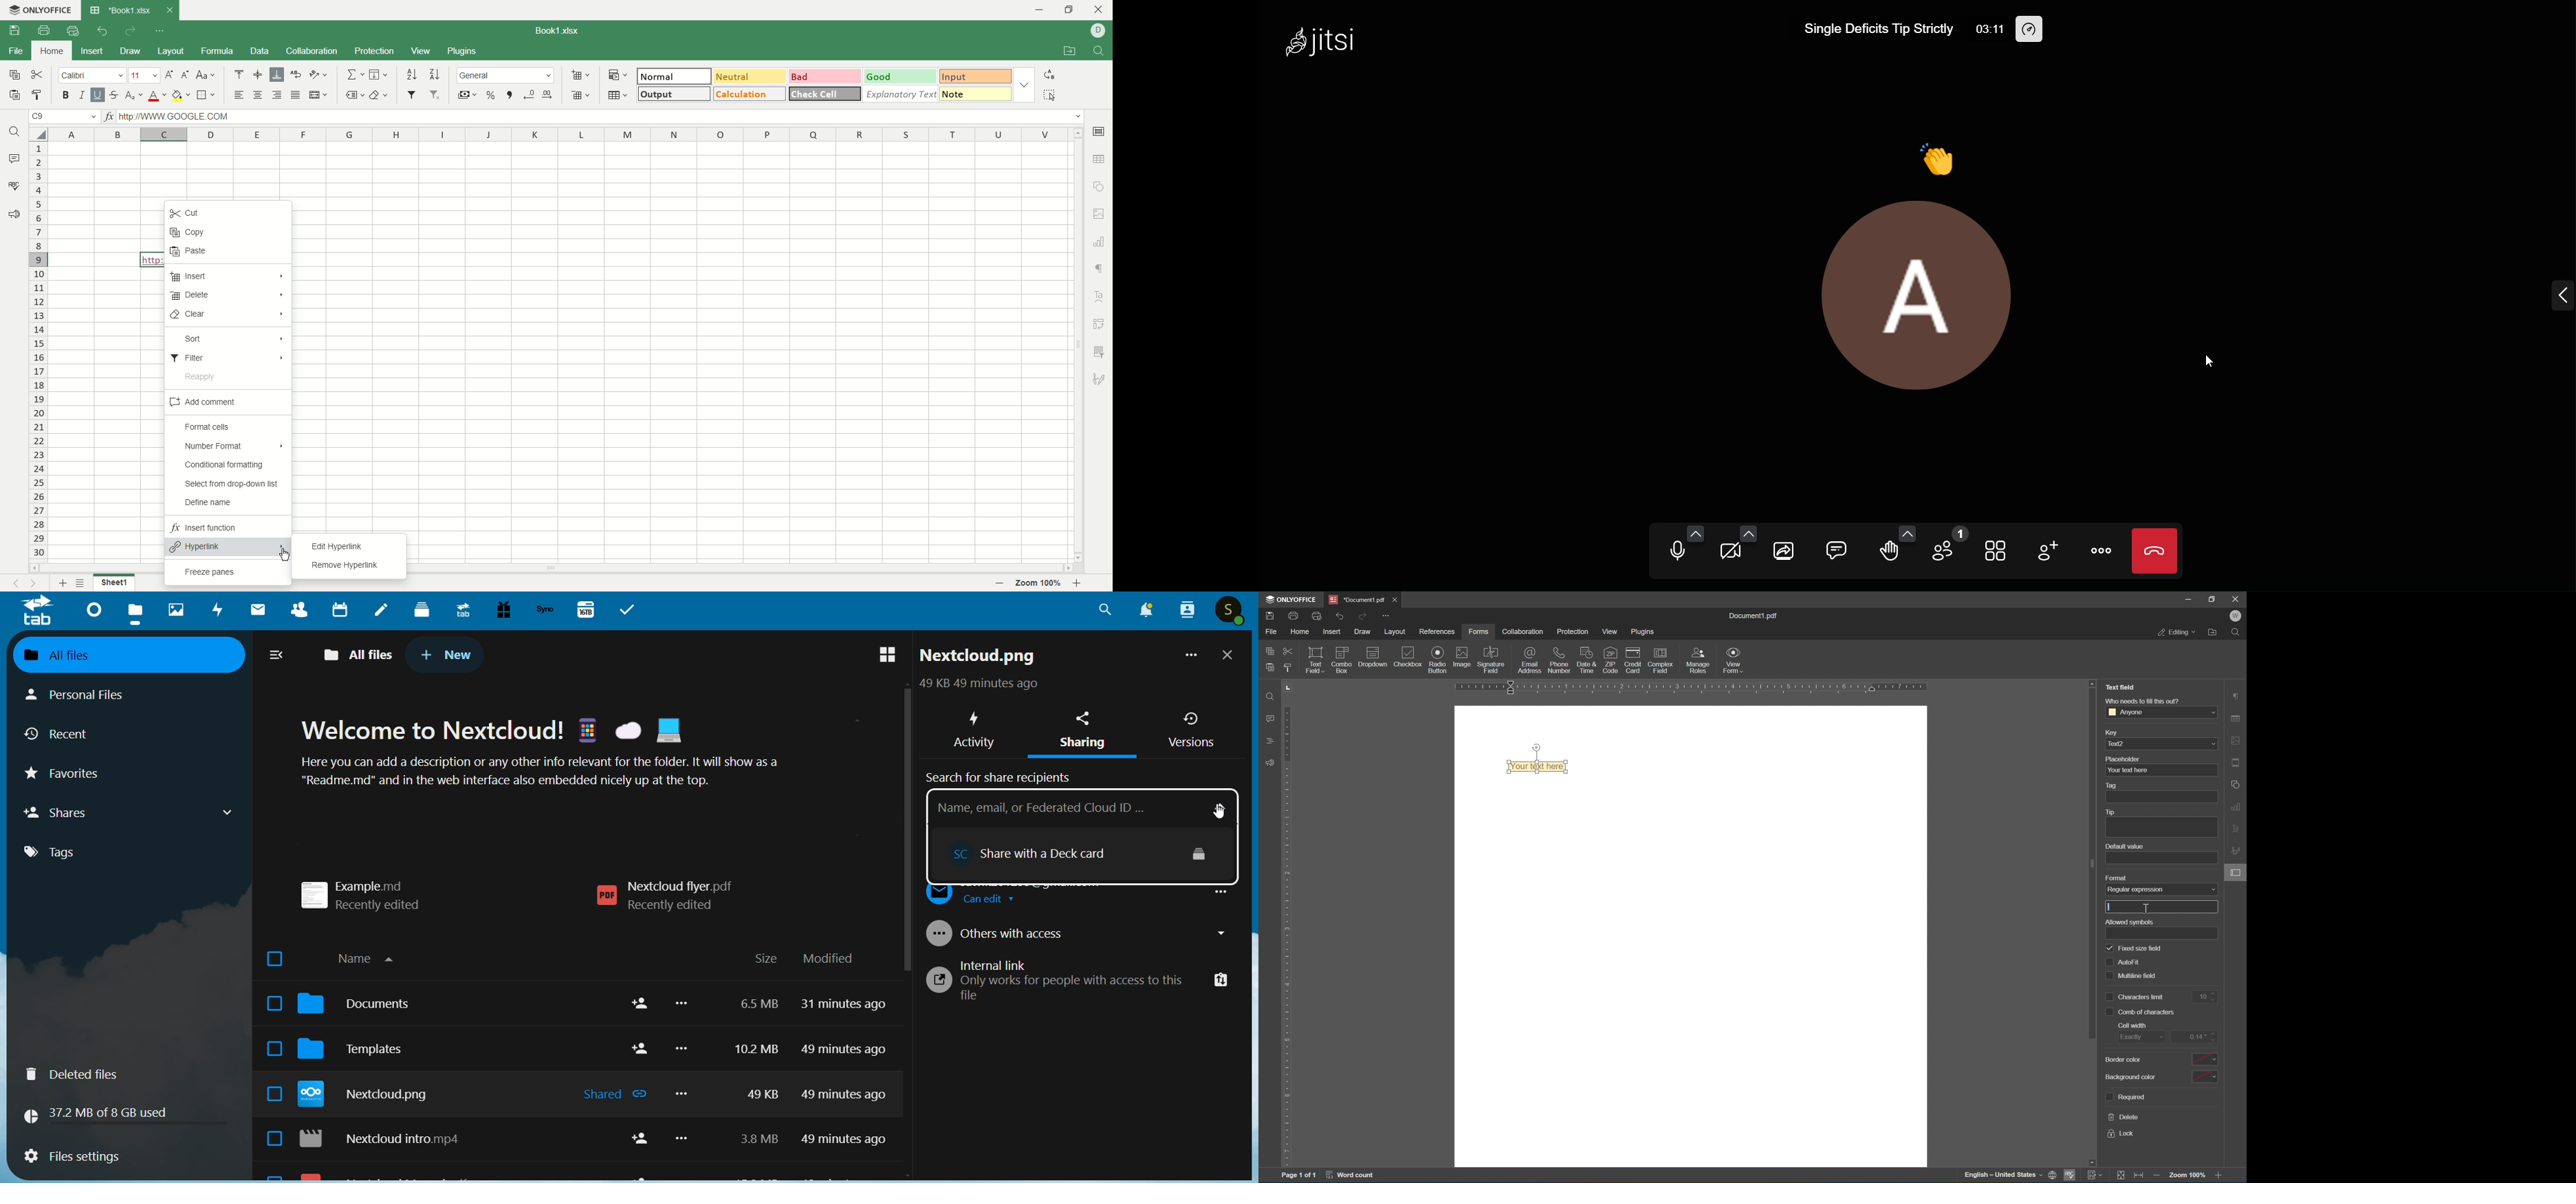 This screenshot has width=2576, height=1204. What do you see at coordinates (206, 378) in the screenshot?
I see `reapply` at bounding box center [206, 378].